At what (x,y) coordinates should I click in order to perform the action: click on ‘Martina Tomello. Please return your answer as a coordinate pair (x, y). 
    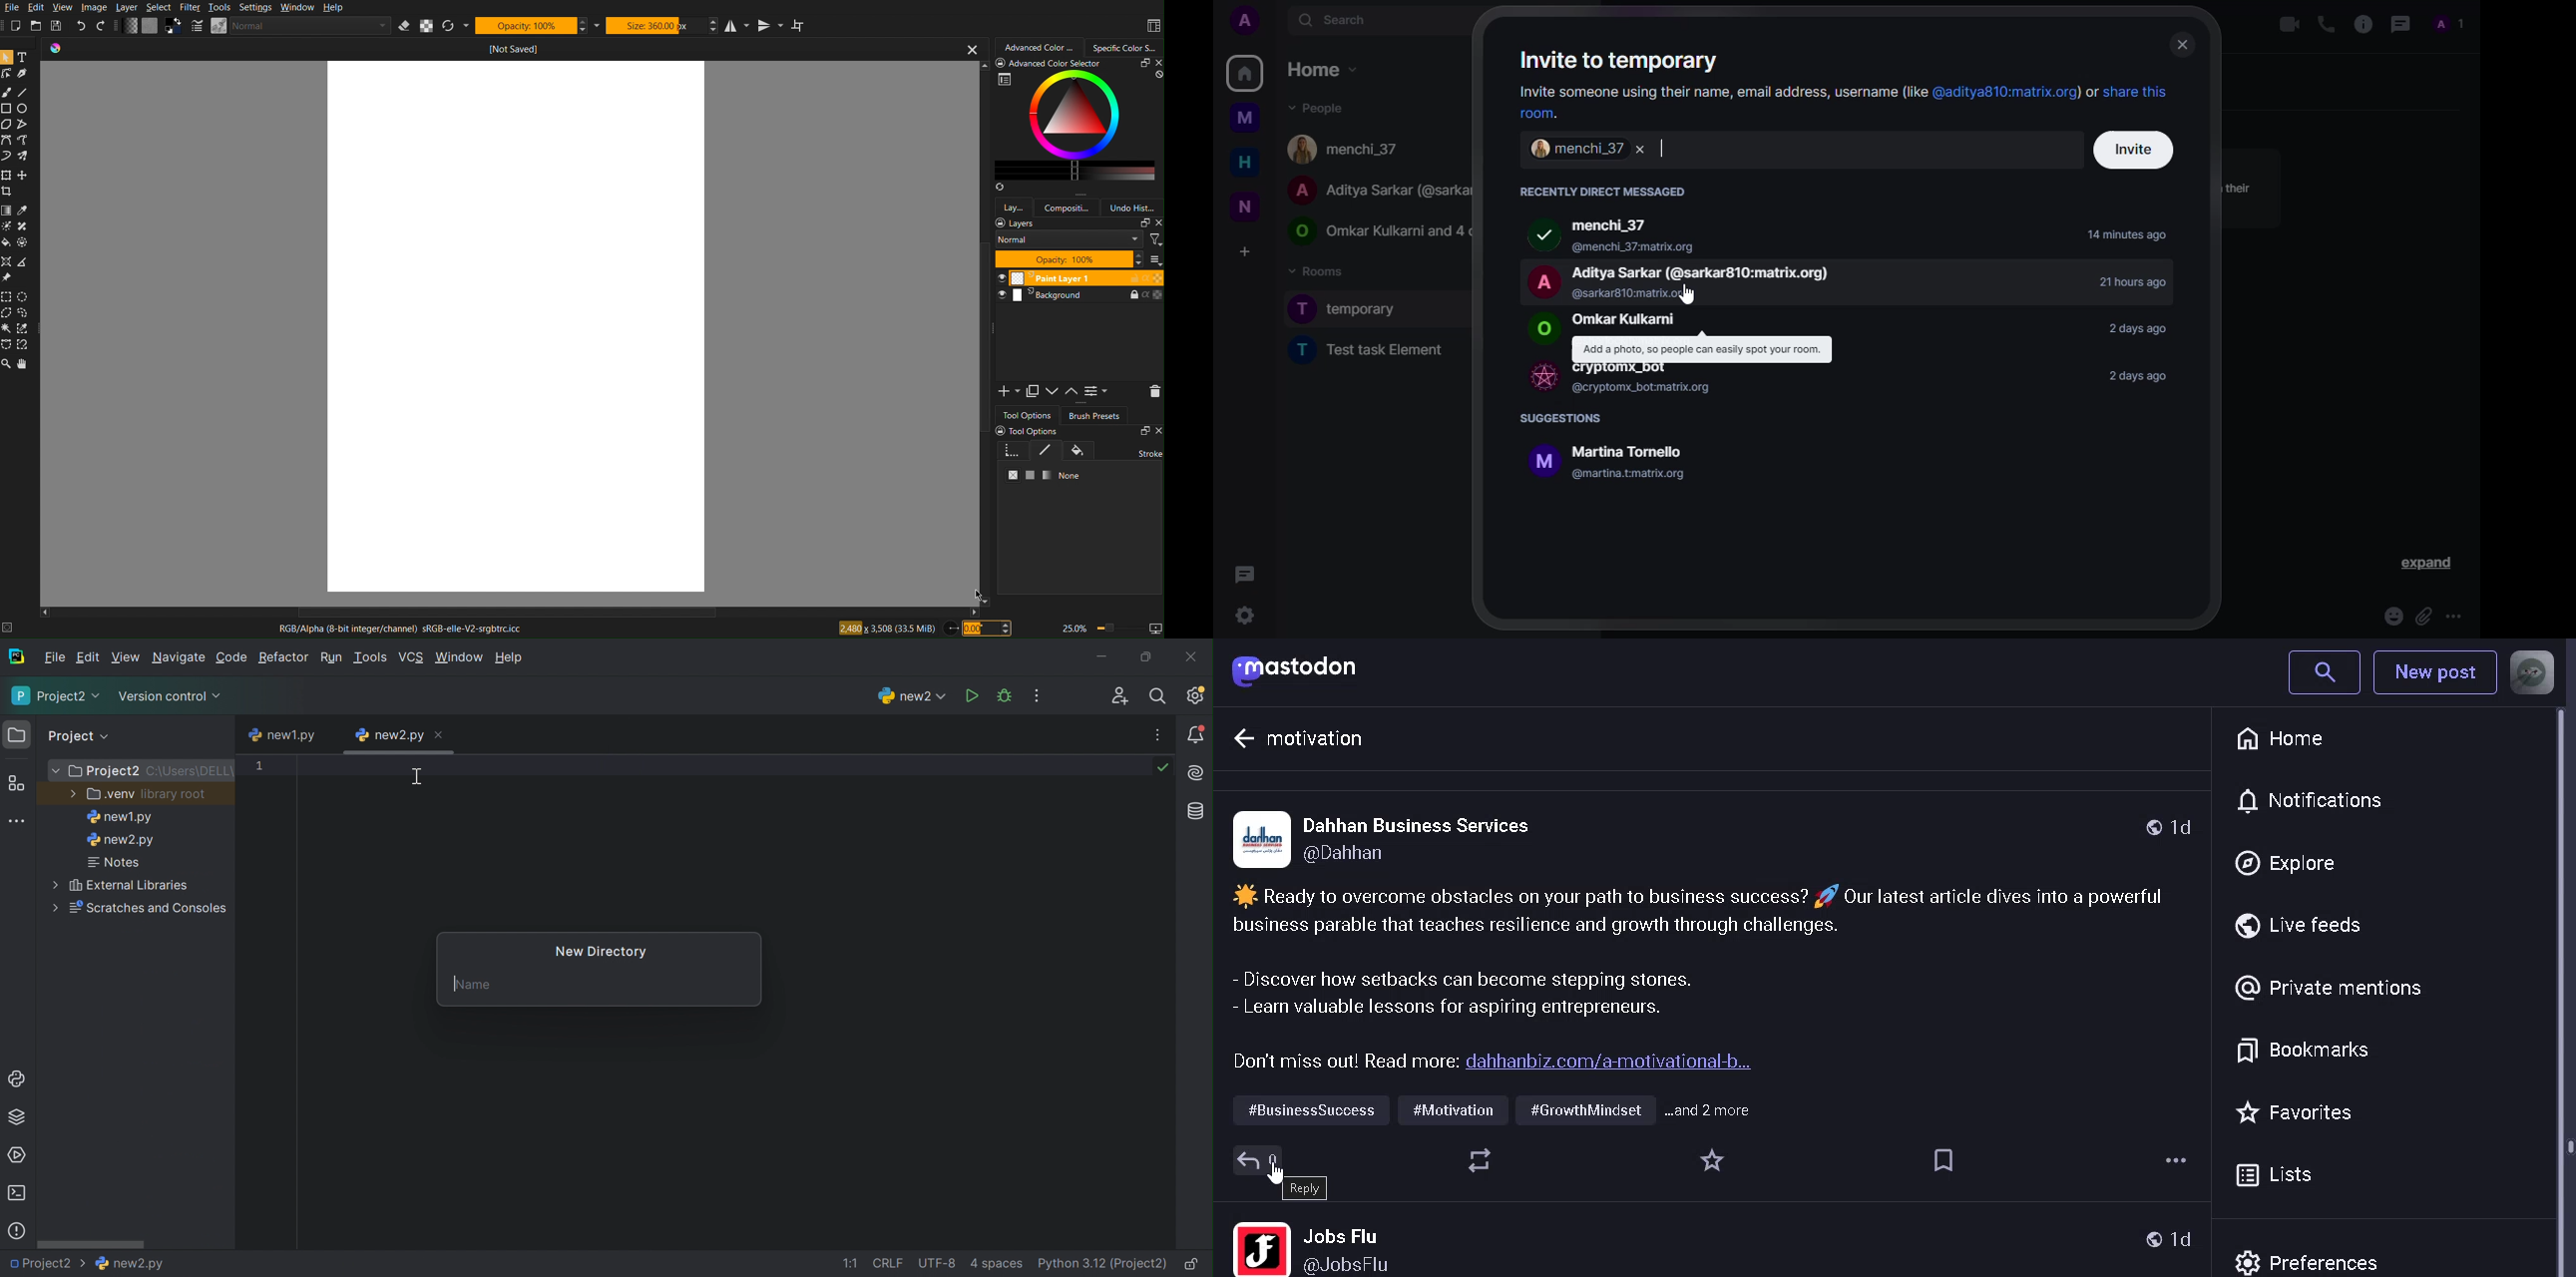
    Looking at the image, I should click on (1625, 451).